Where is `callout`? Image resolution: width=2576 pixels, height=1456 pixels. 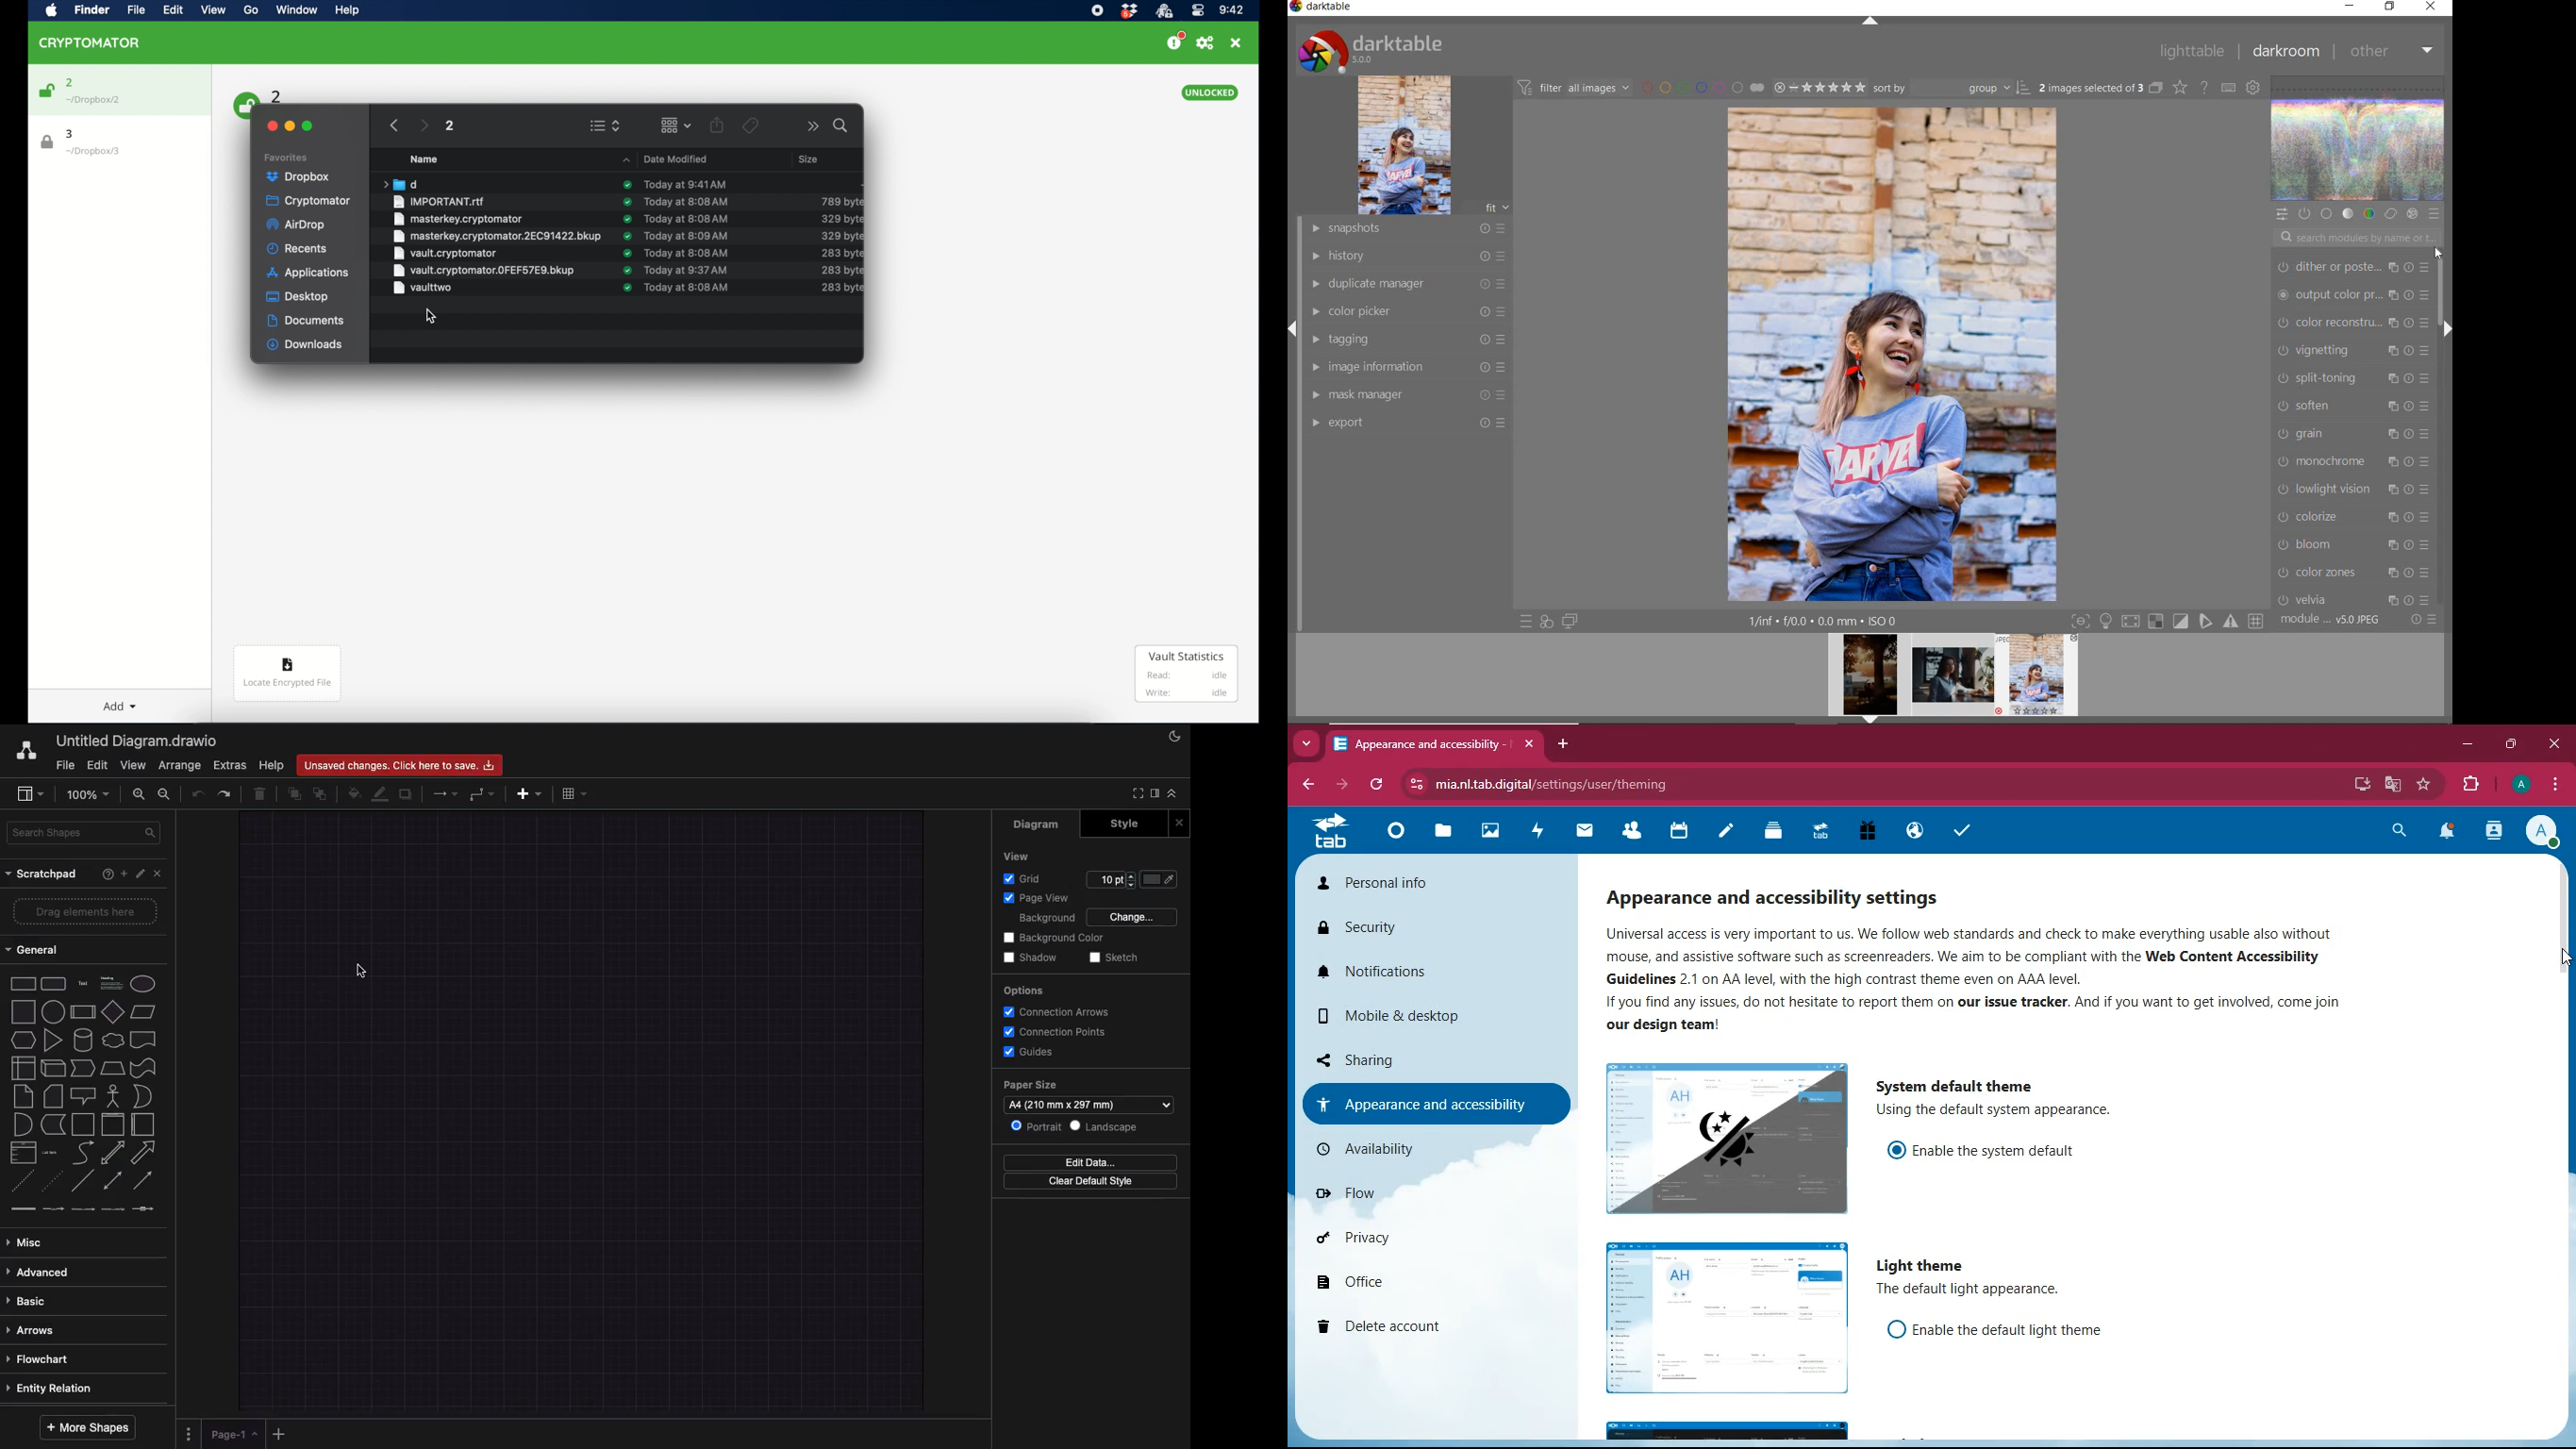
callout is located at coordinates (83, 1096).